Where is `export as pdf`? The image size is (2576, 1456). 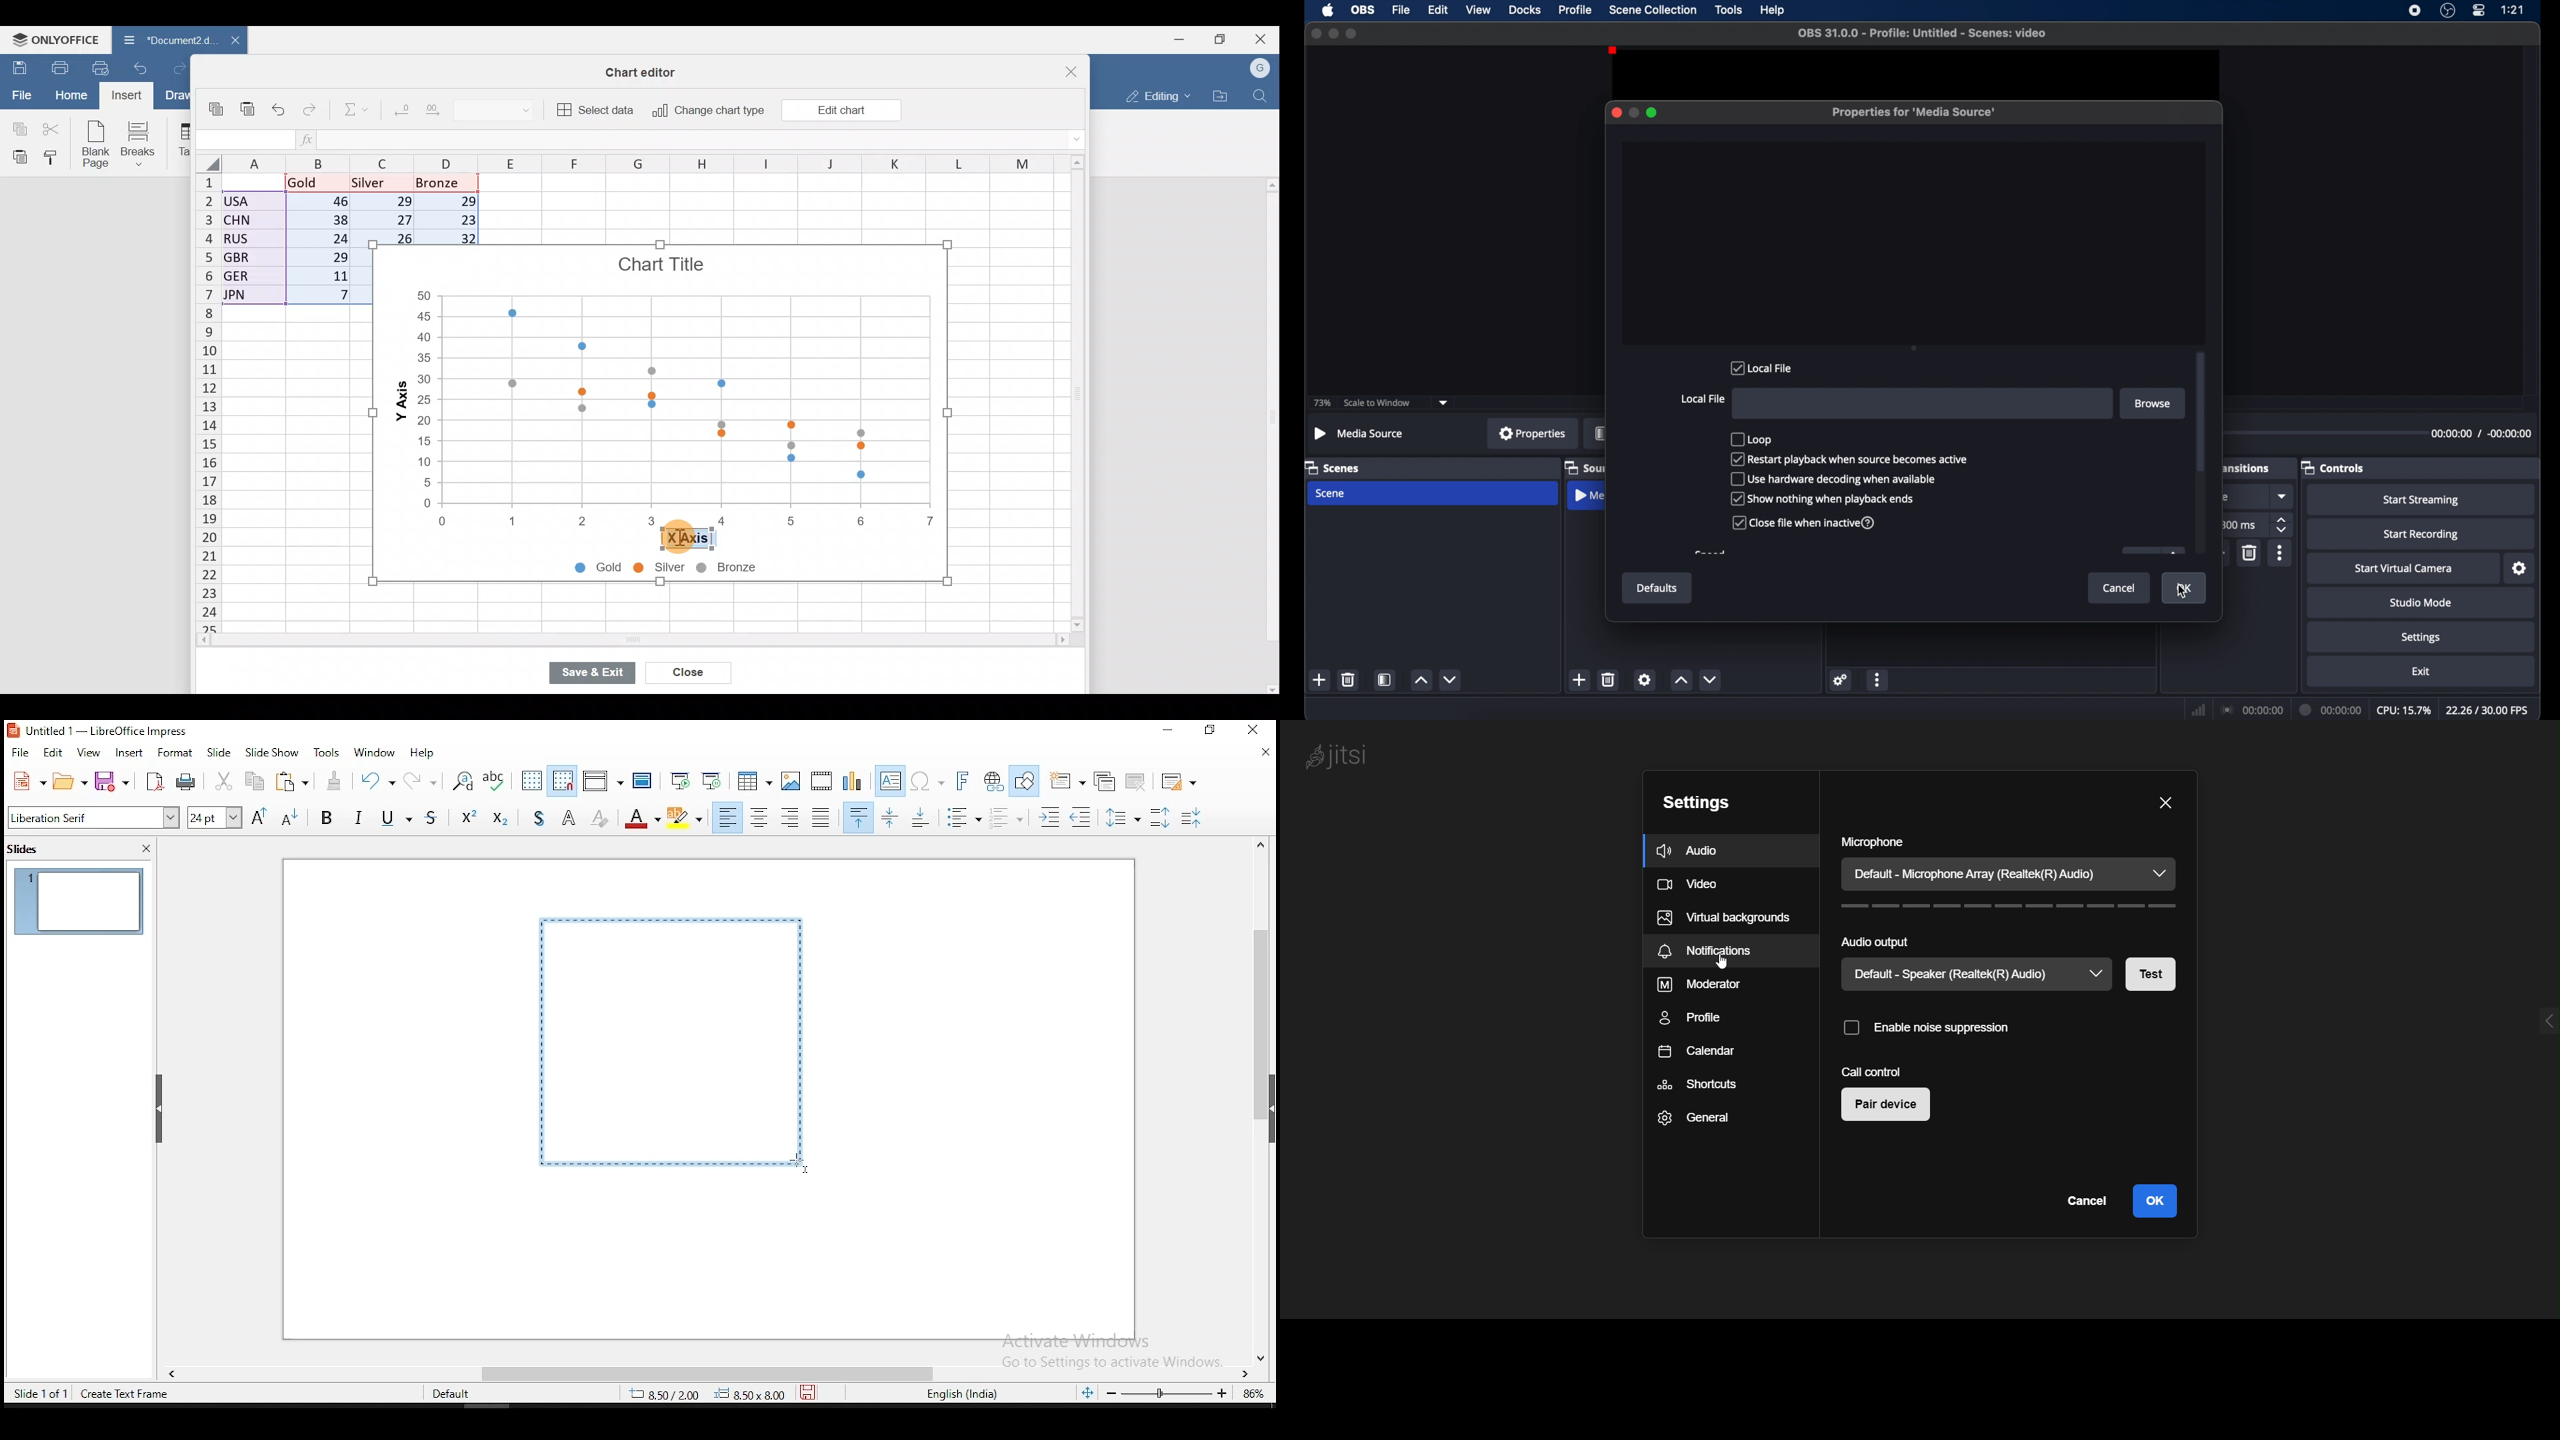 export as pdf is located at coordinates (156, 782).